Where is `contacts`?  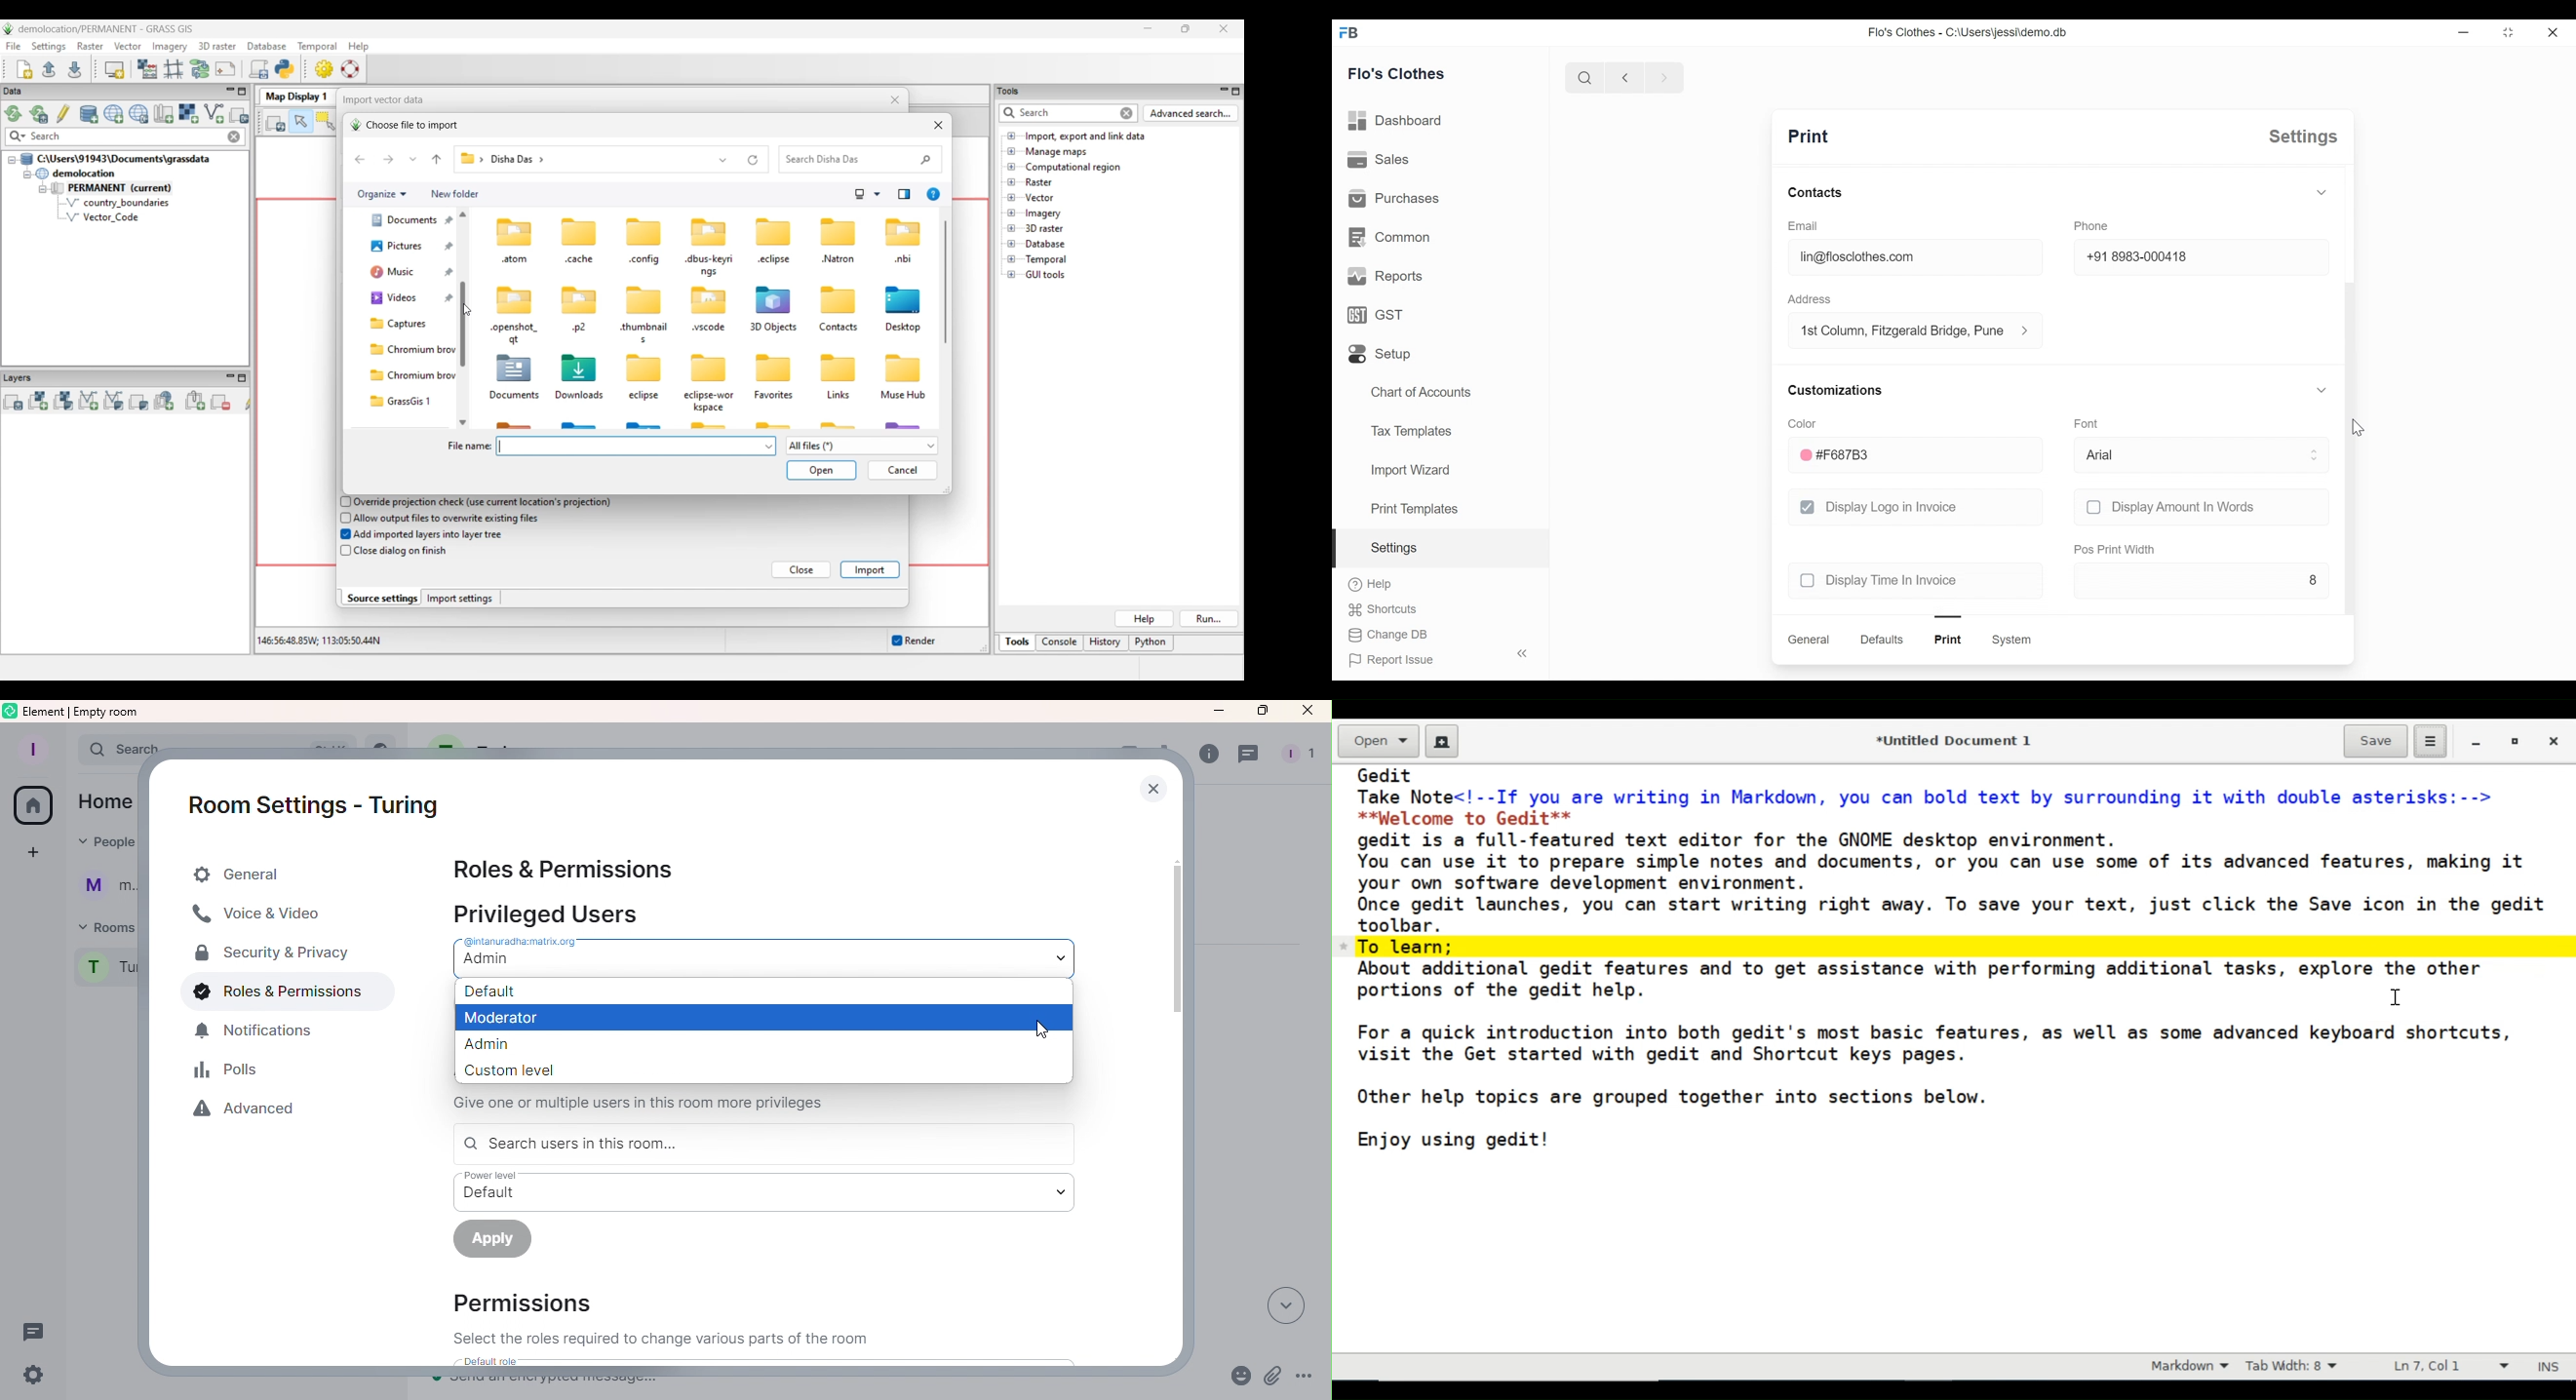
contacts is located at coordinates (1815, 192).